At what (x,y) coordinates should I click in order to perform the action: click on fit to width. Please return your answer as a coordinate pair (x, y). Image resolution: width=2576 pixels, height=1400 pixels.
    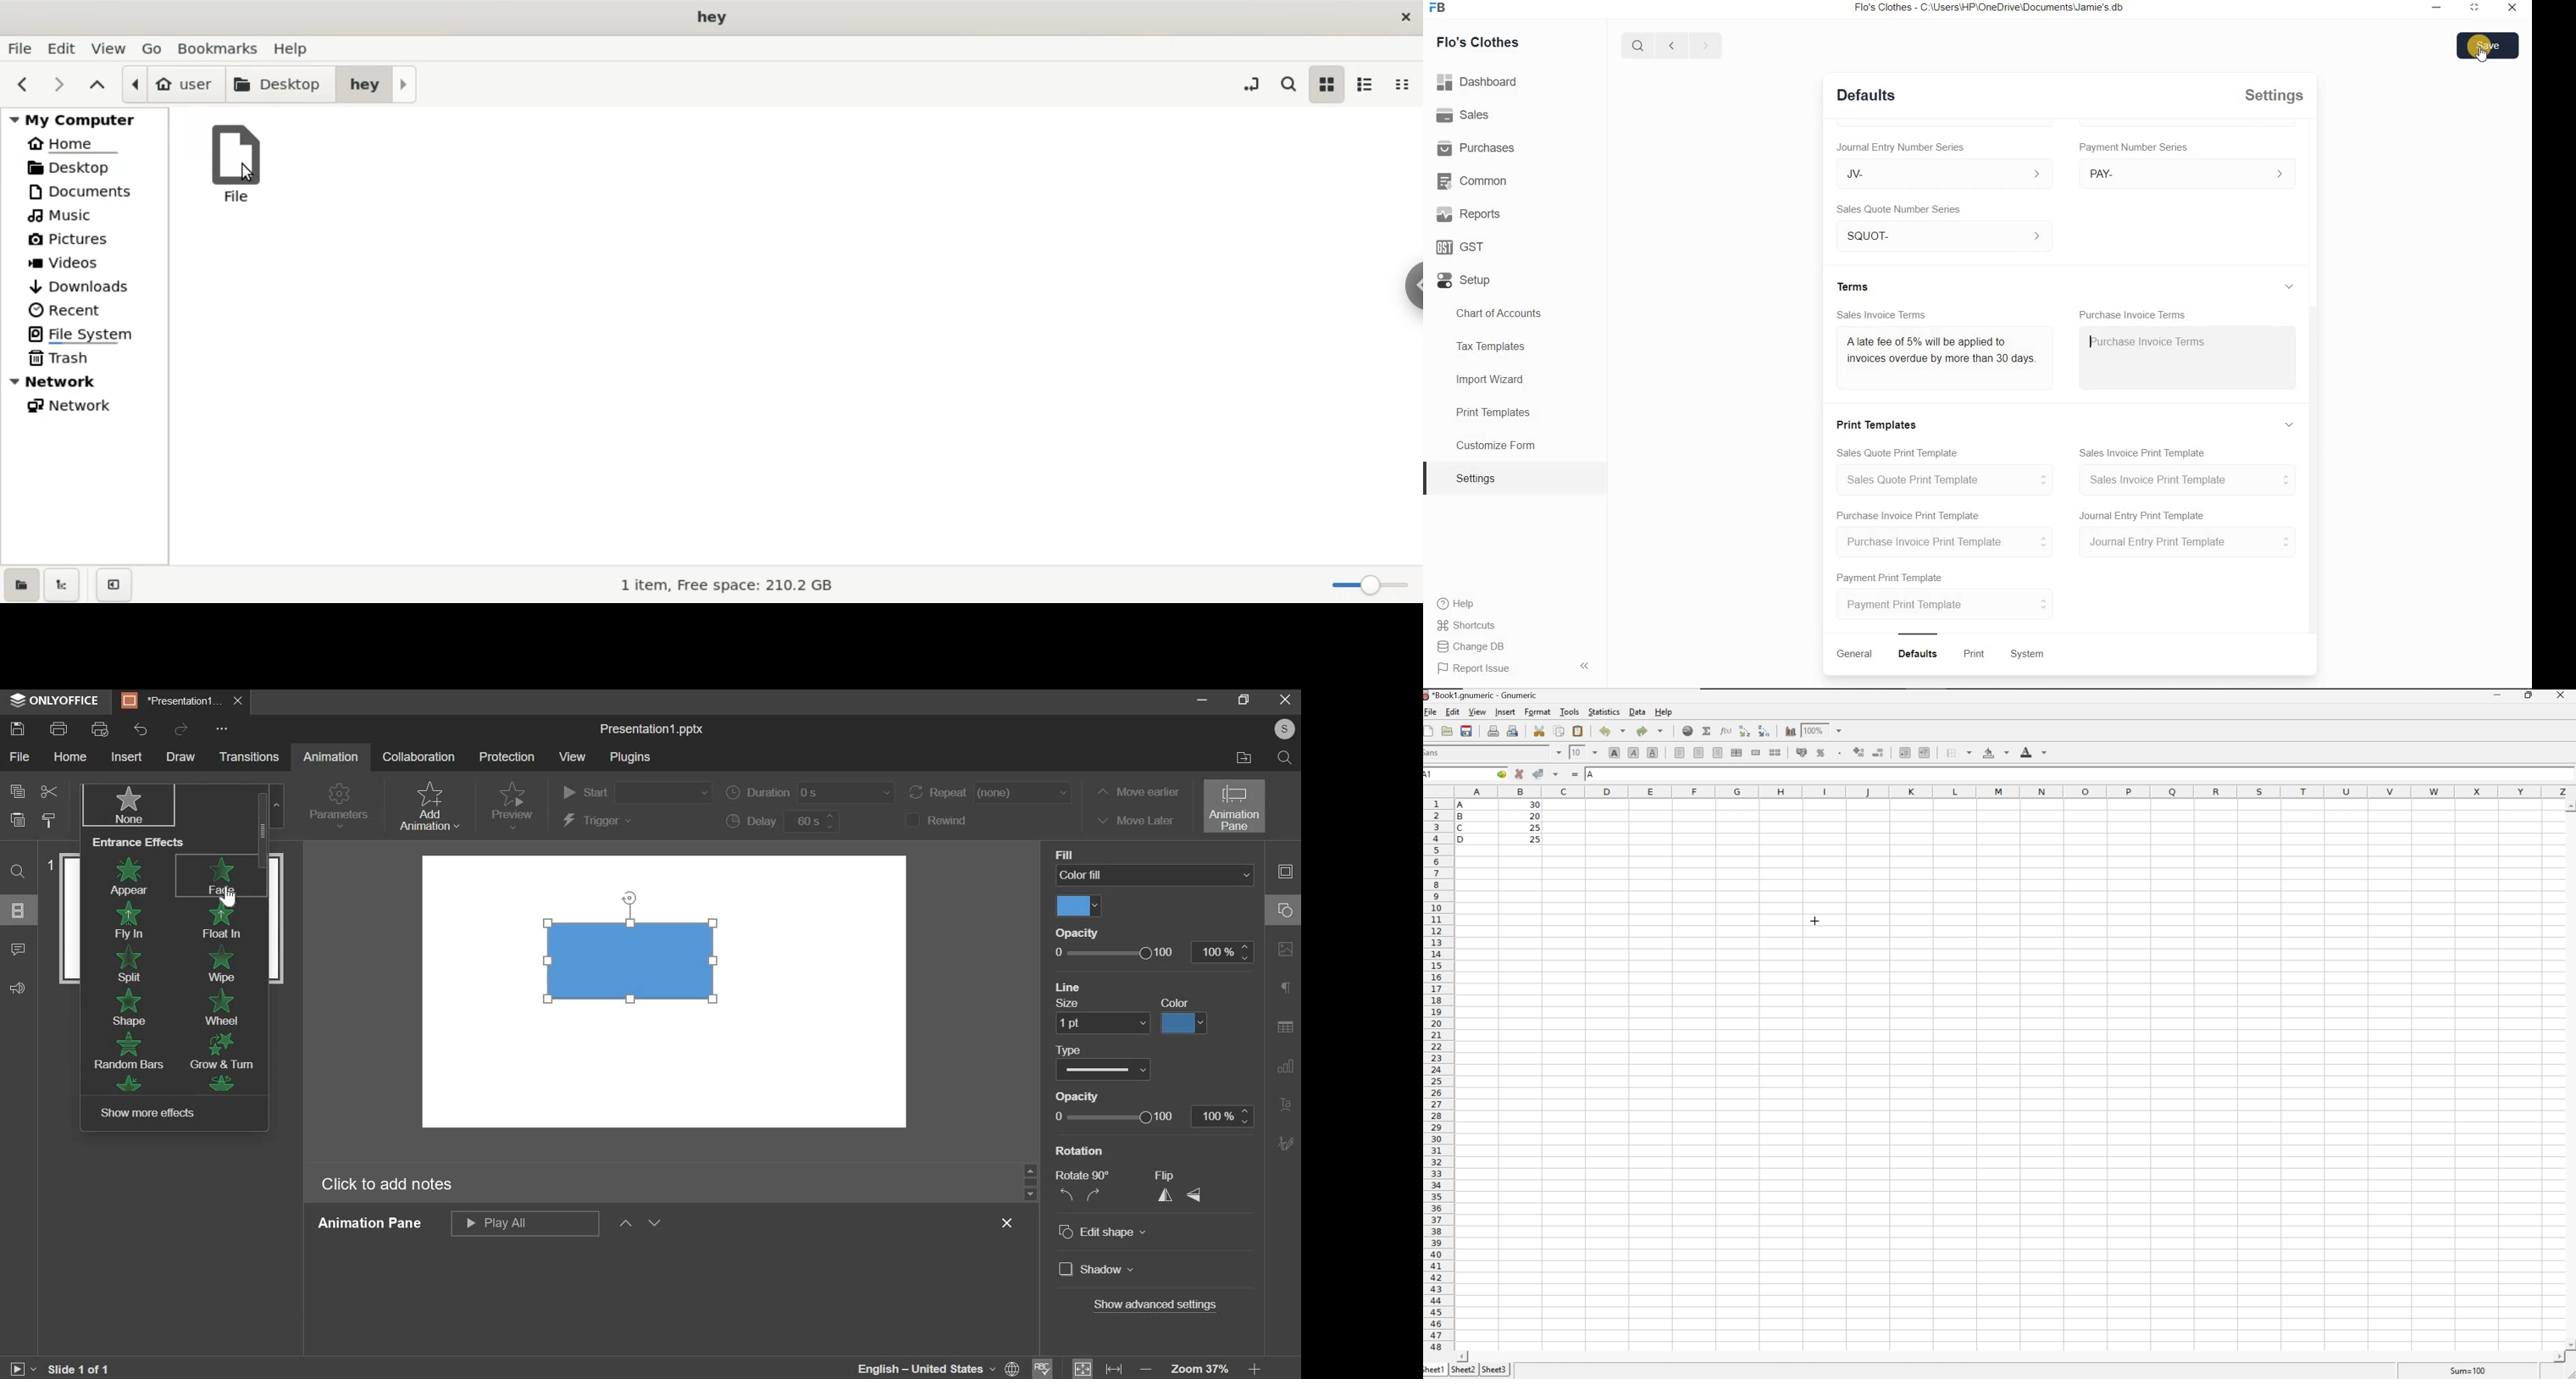
    Looking at the image, I should click on (1113, 1367).